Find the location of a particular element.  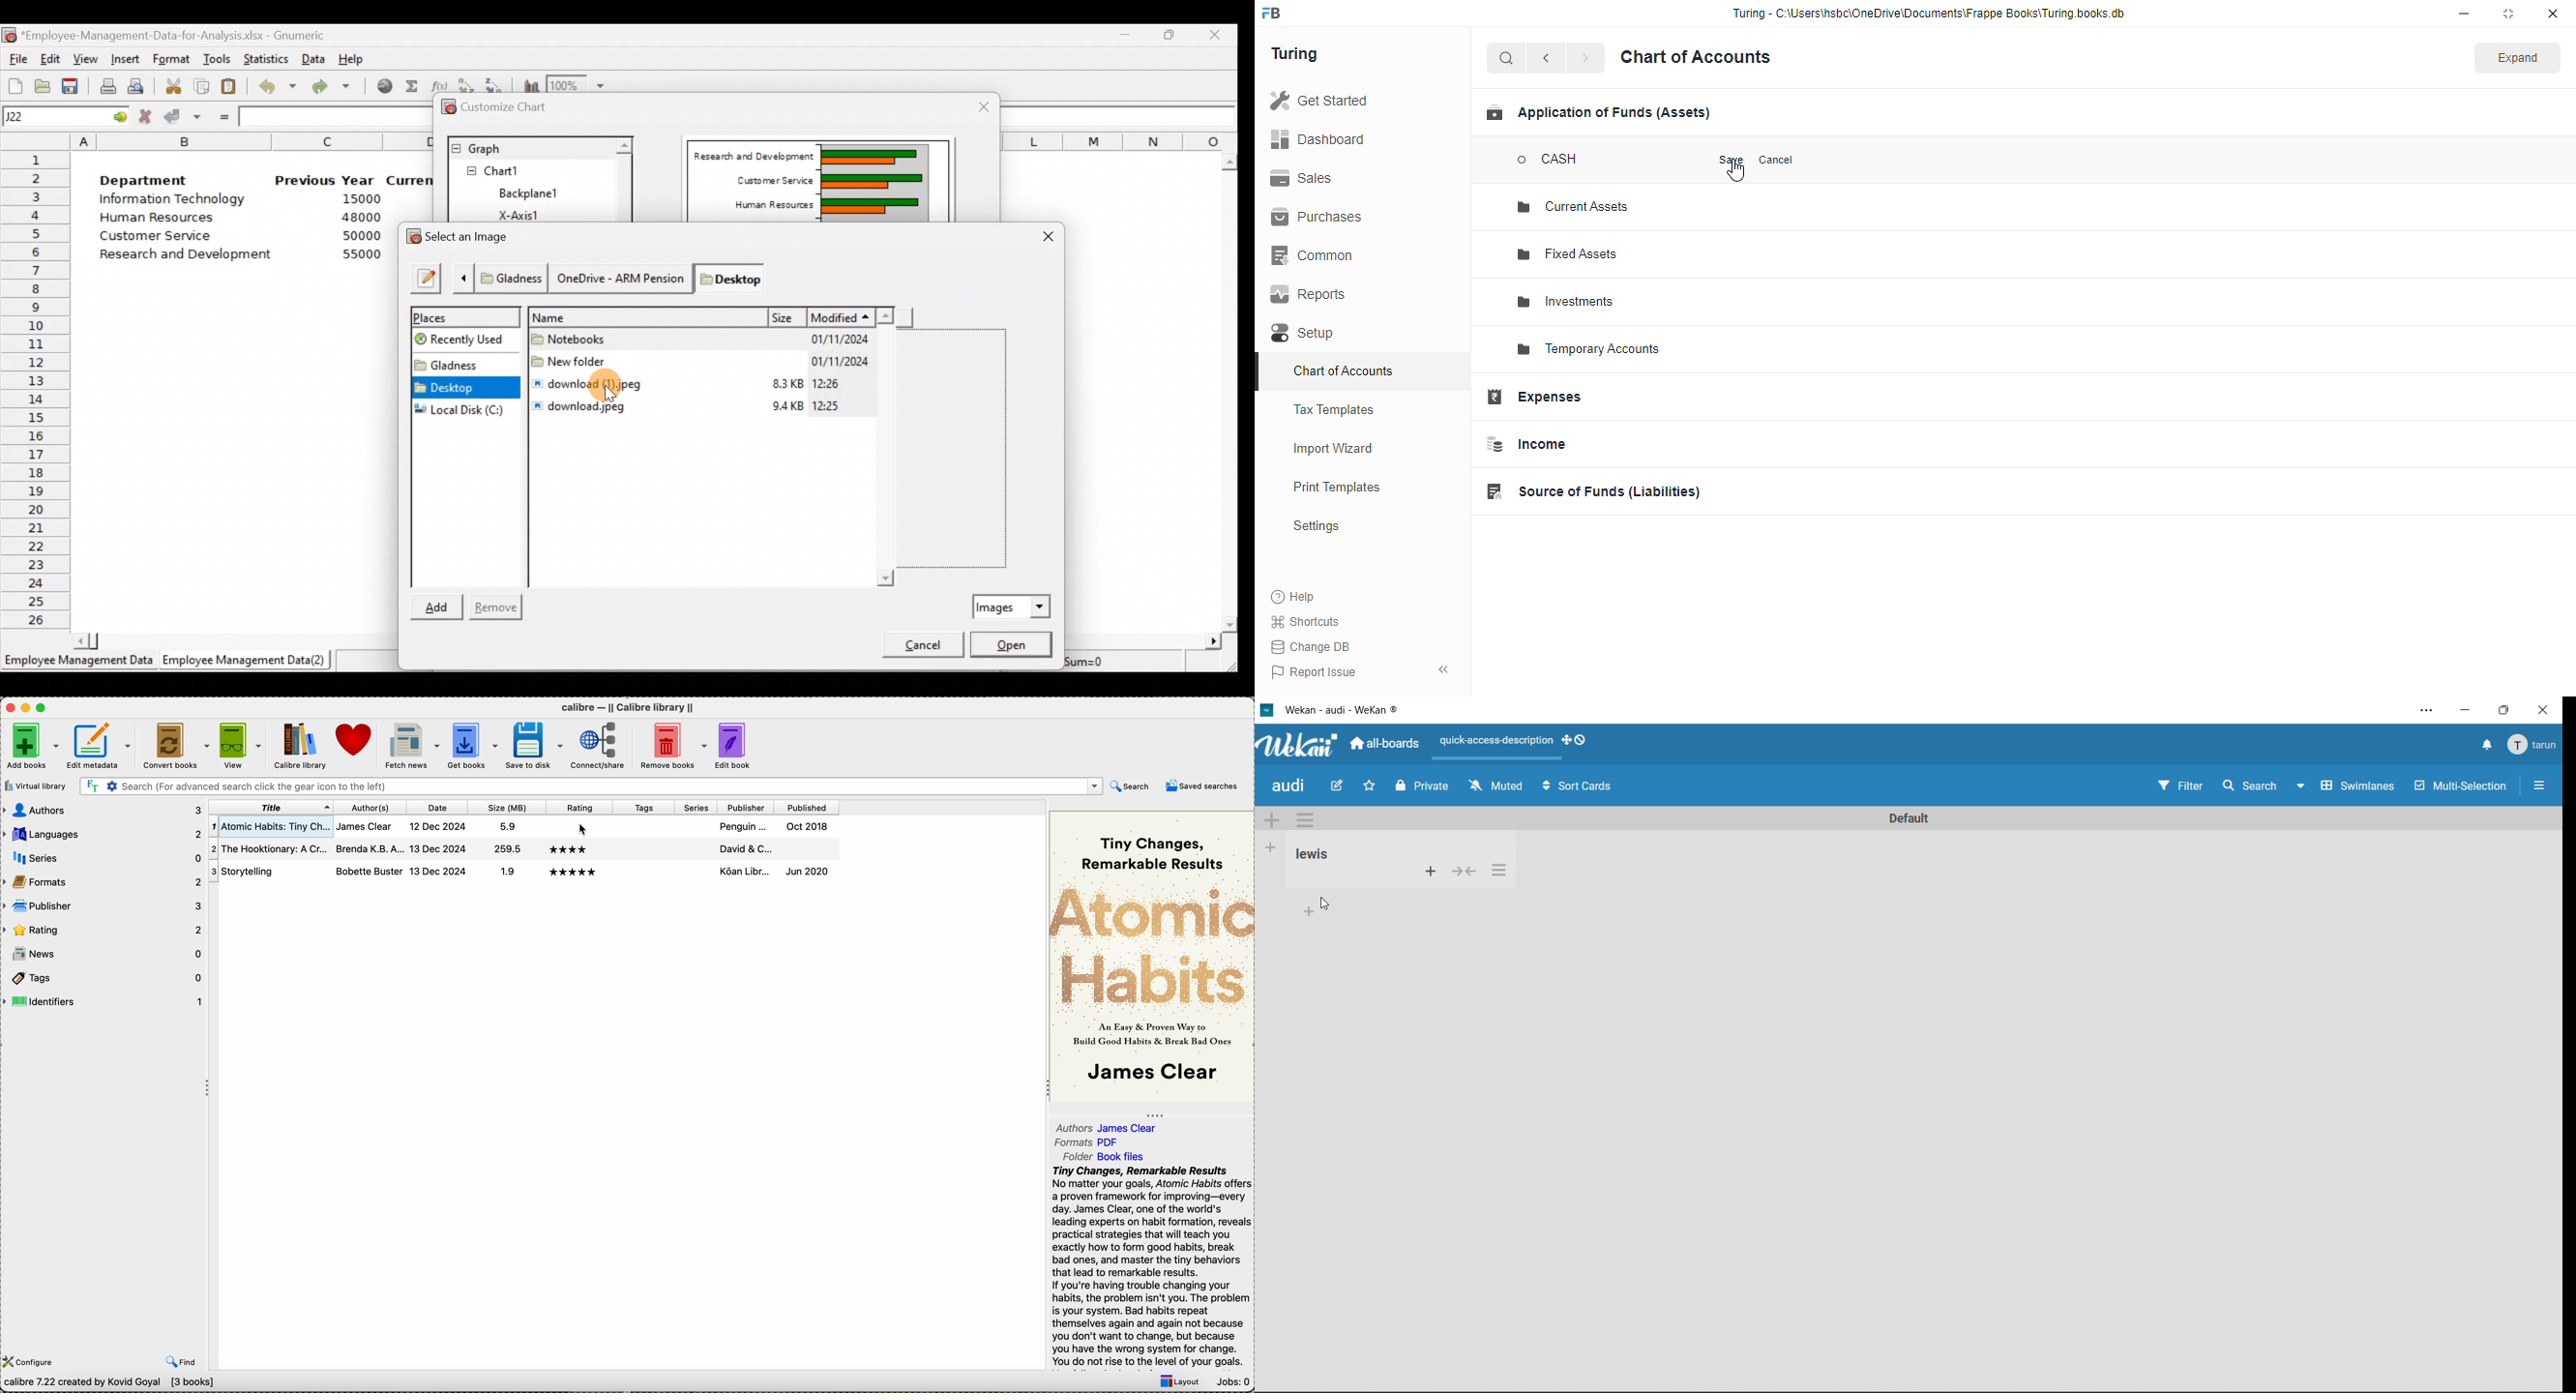

get books is located at coordinates (474, 746).